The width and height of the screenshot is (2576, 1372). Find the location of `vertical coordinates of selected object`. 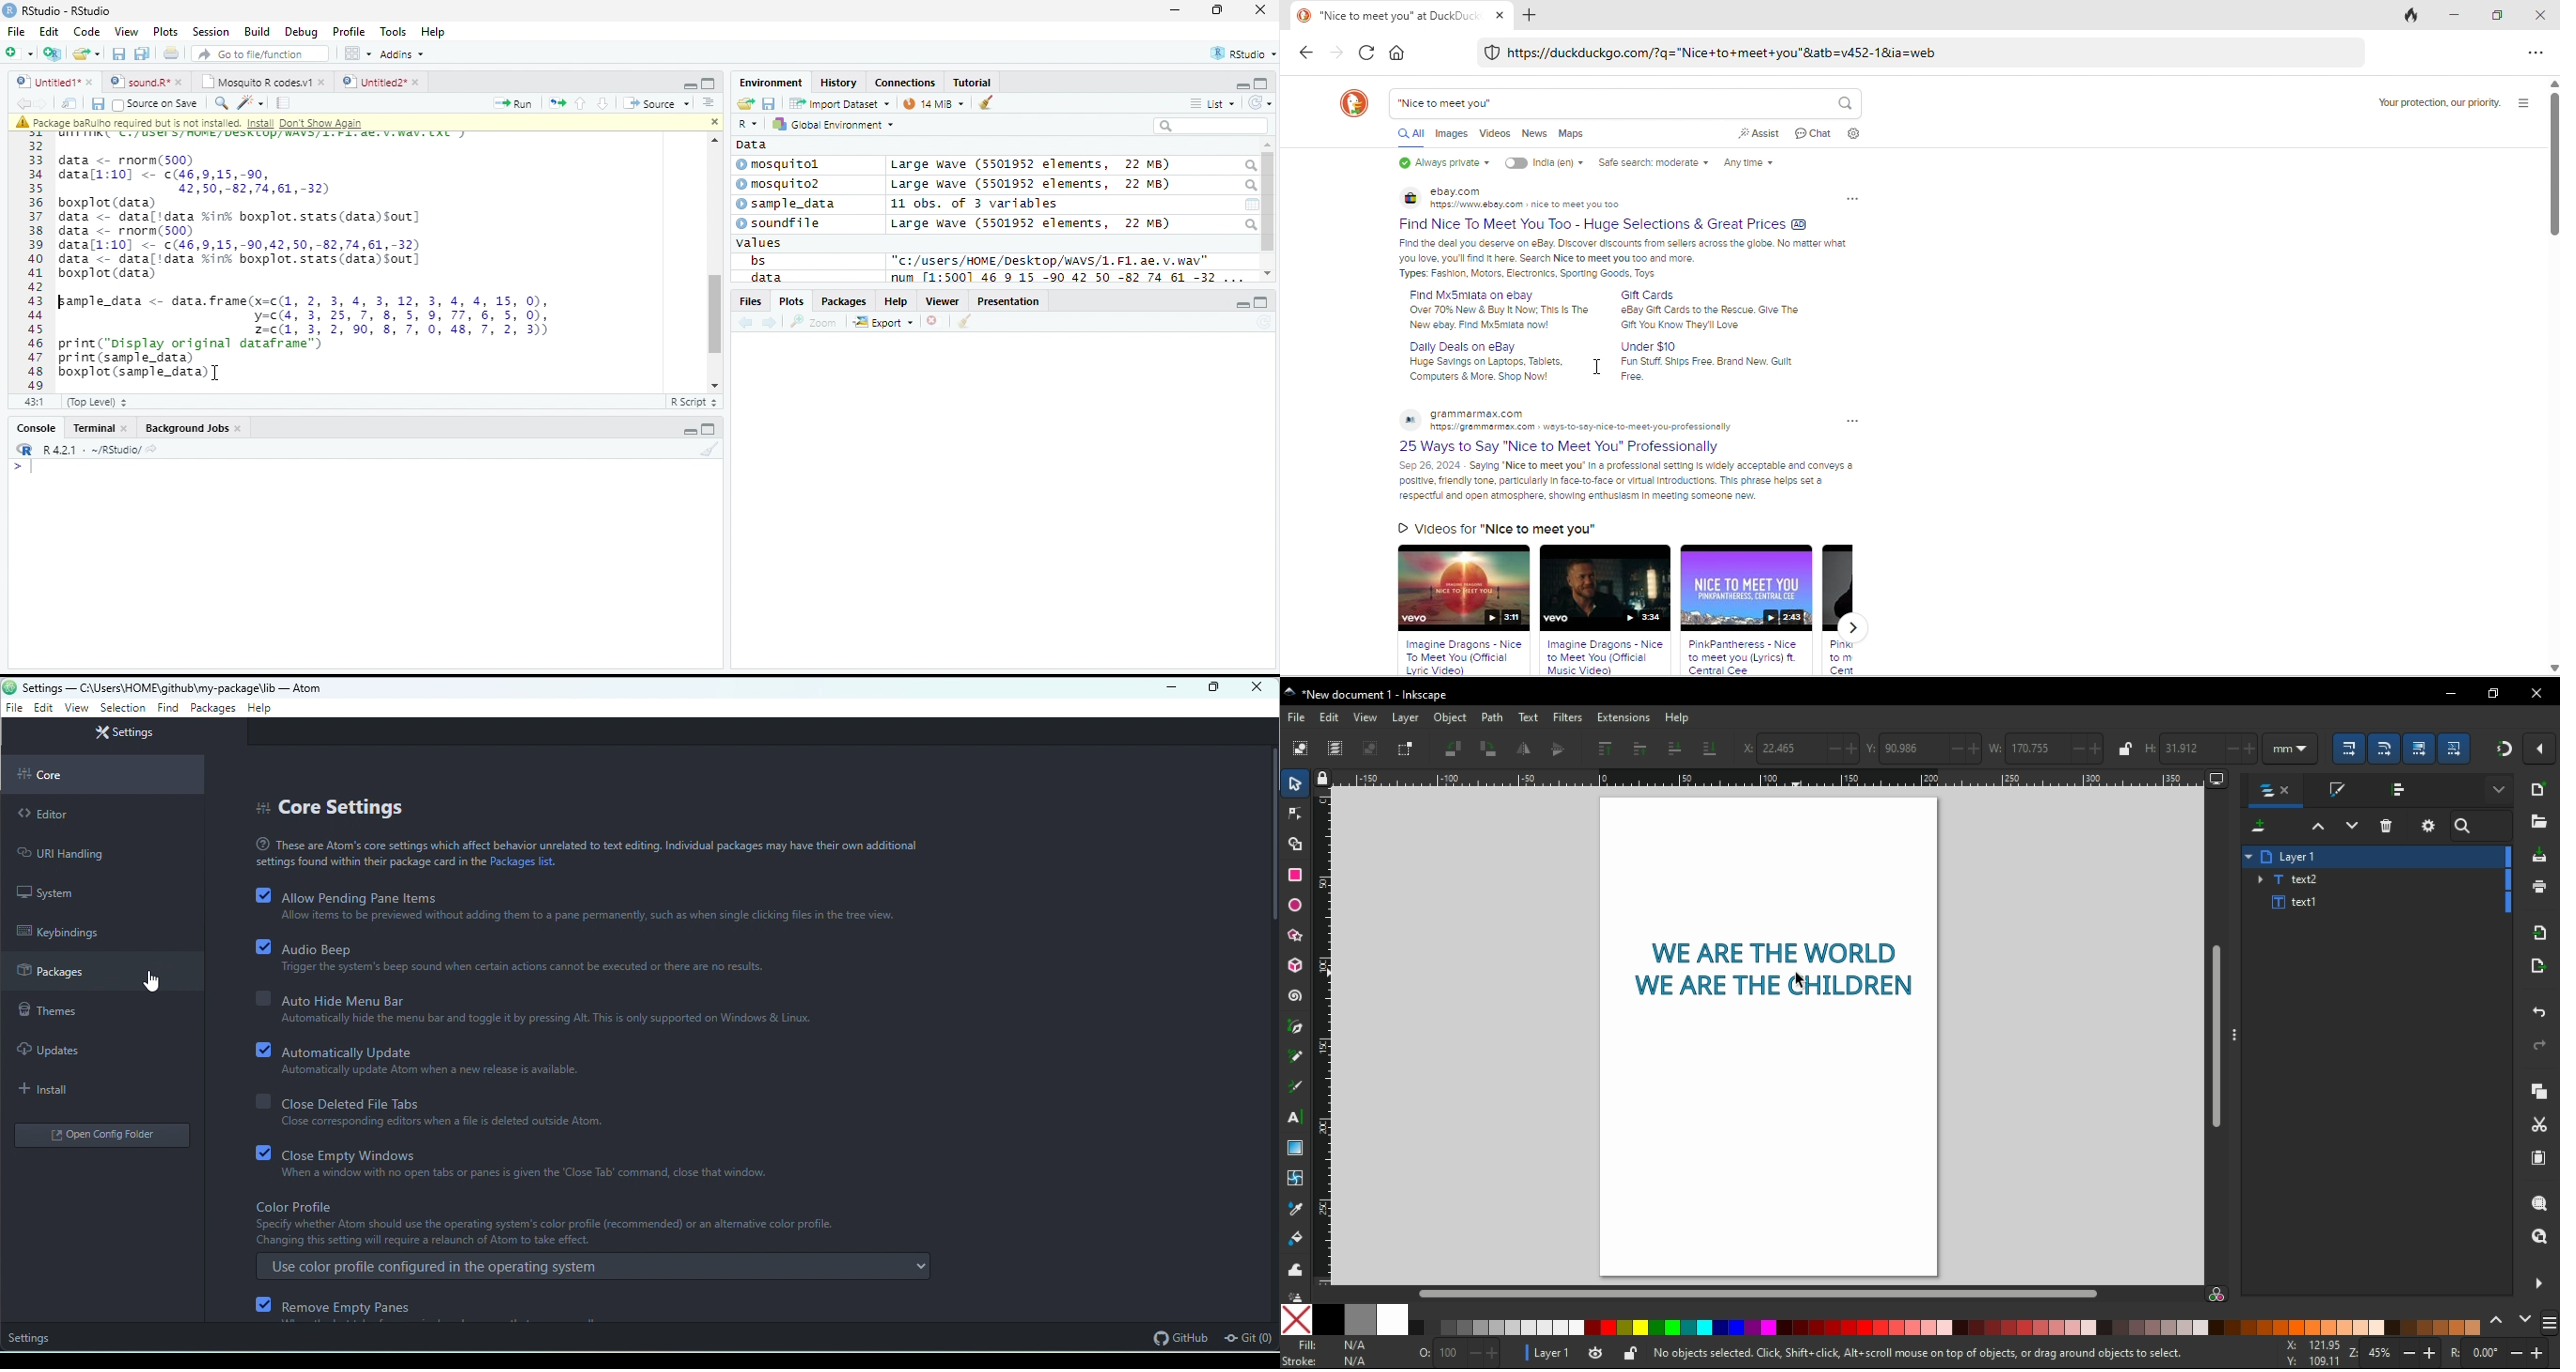

vertical coordinates of selected object is located at coordinates (1924, 746).